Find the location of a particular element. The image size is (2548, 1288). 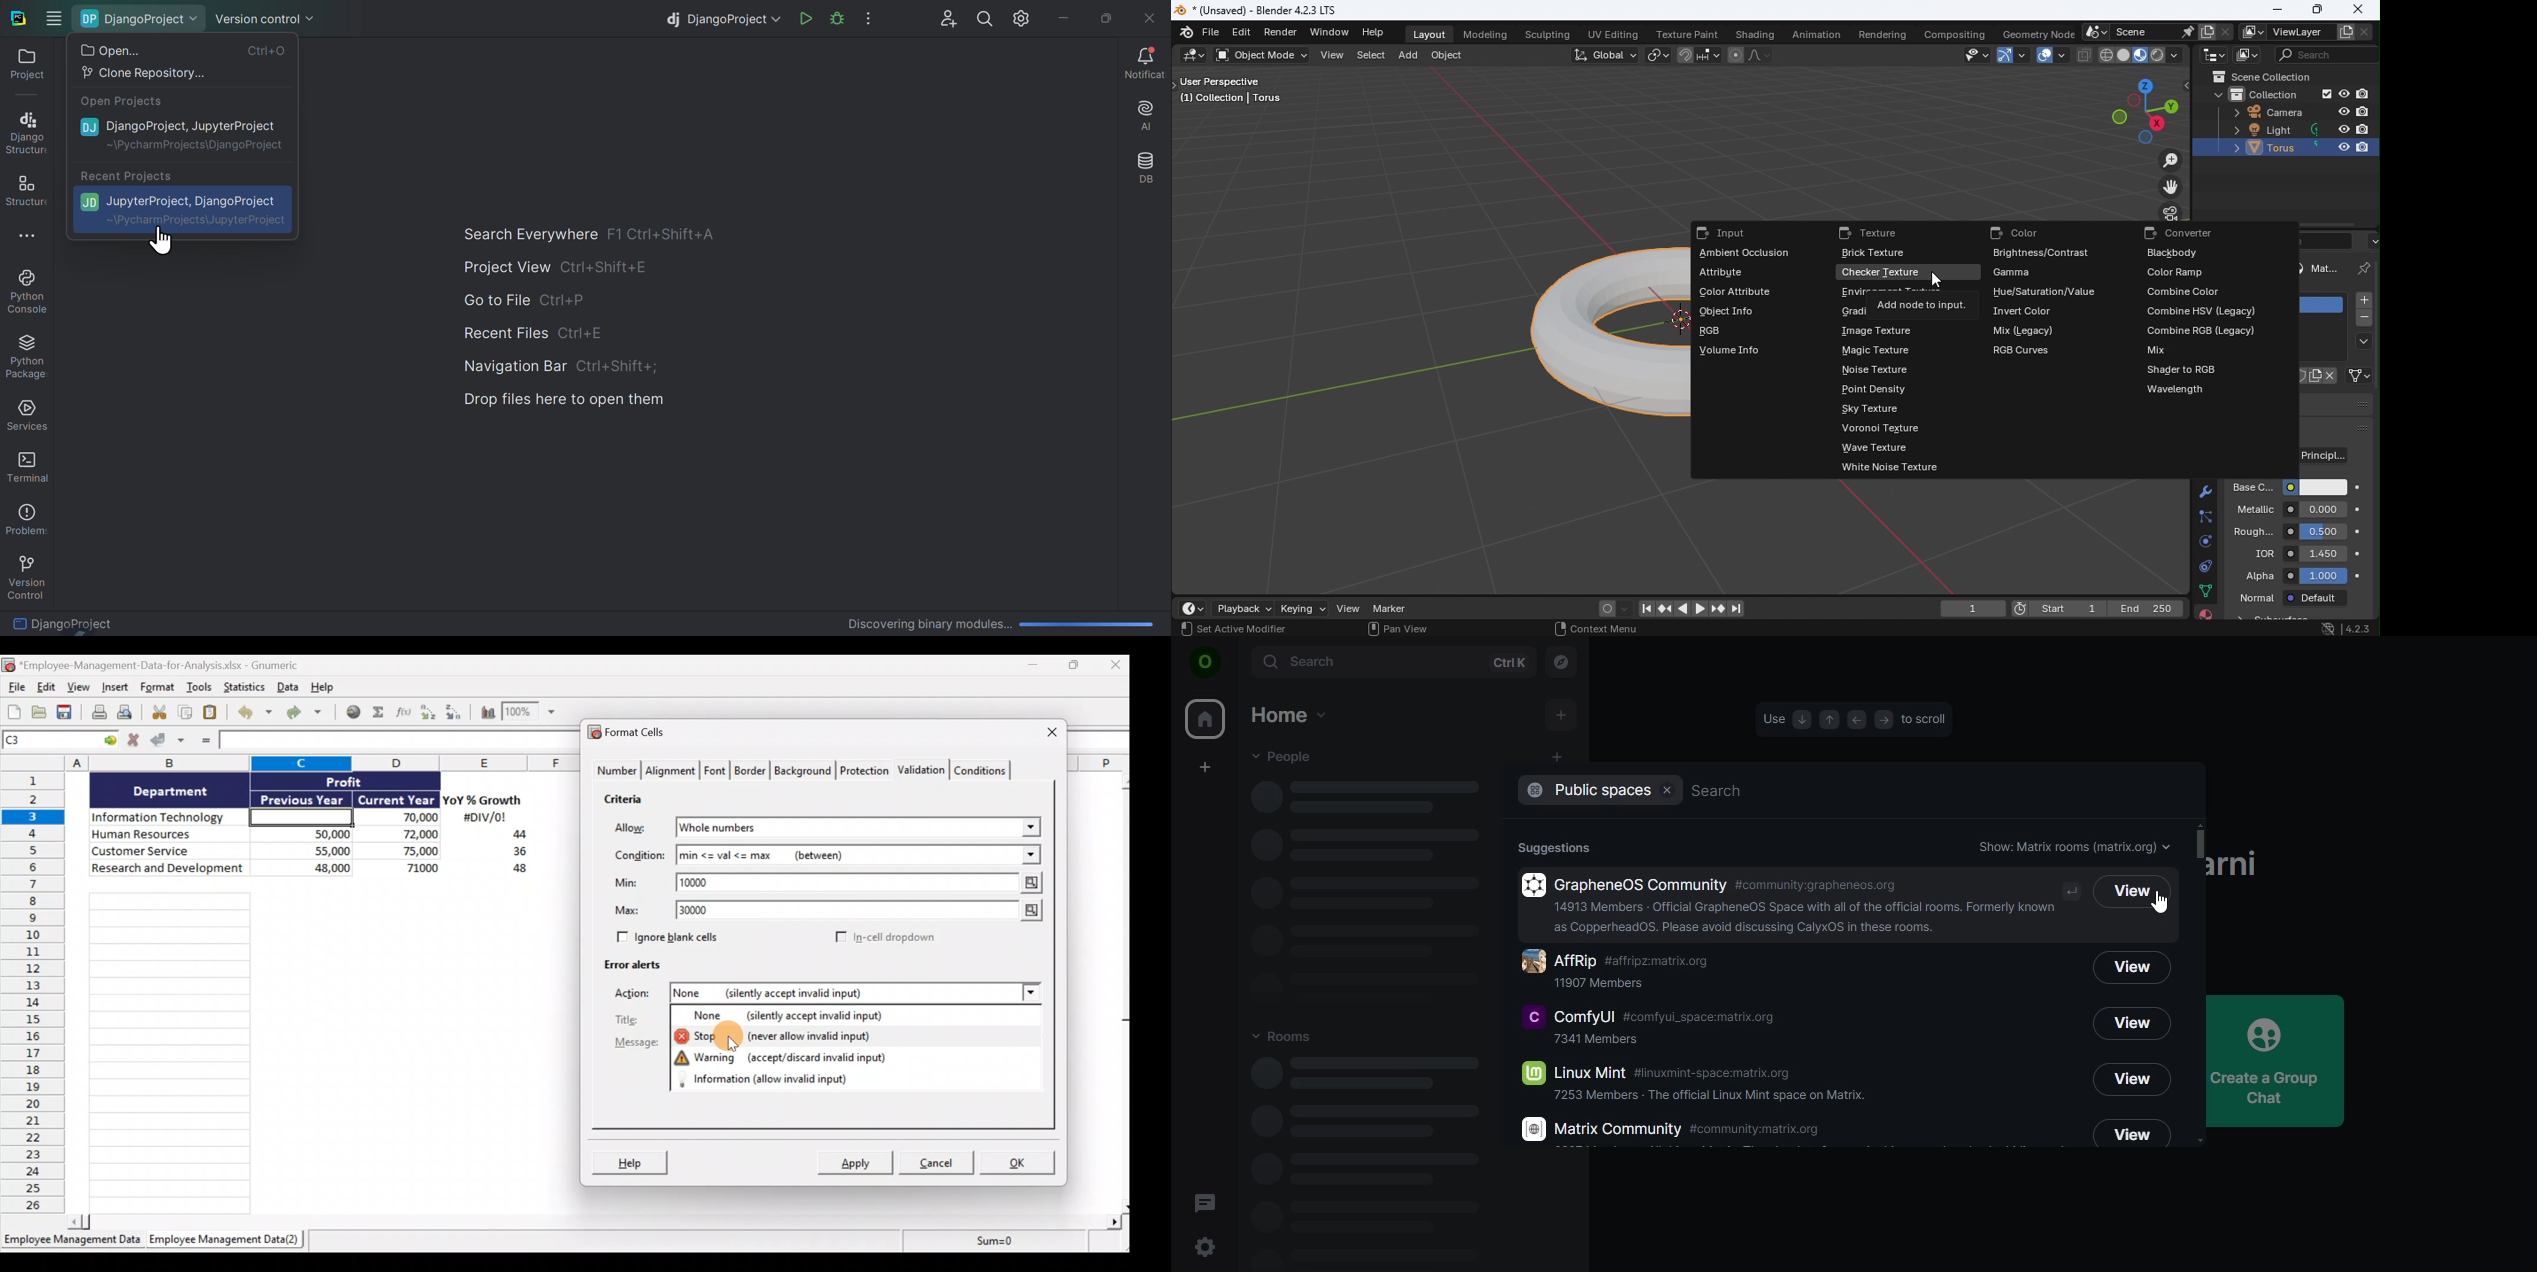

Sum into the current cell is located at coordinates (380, 713).